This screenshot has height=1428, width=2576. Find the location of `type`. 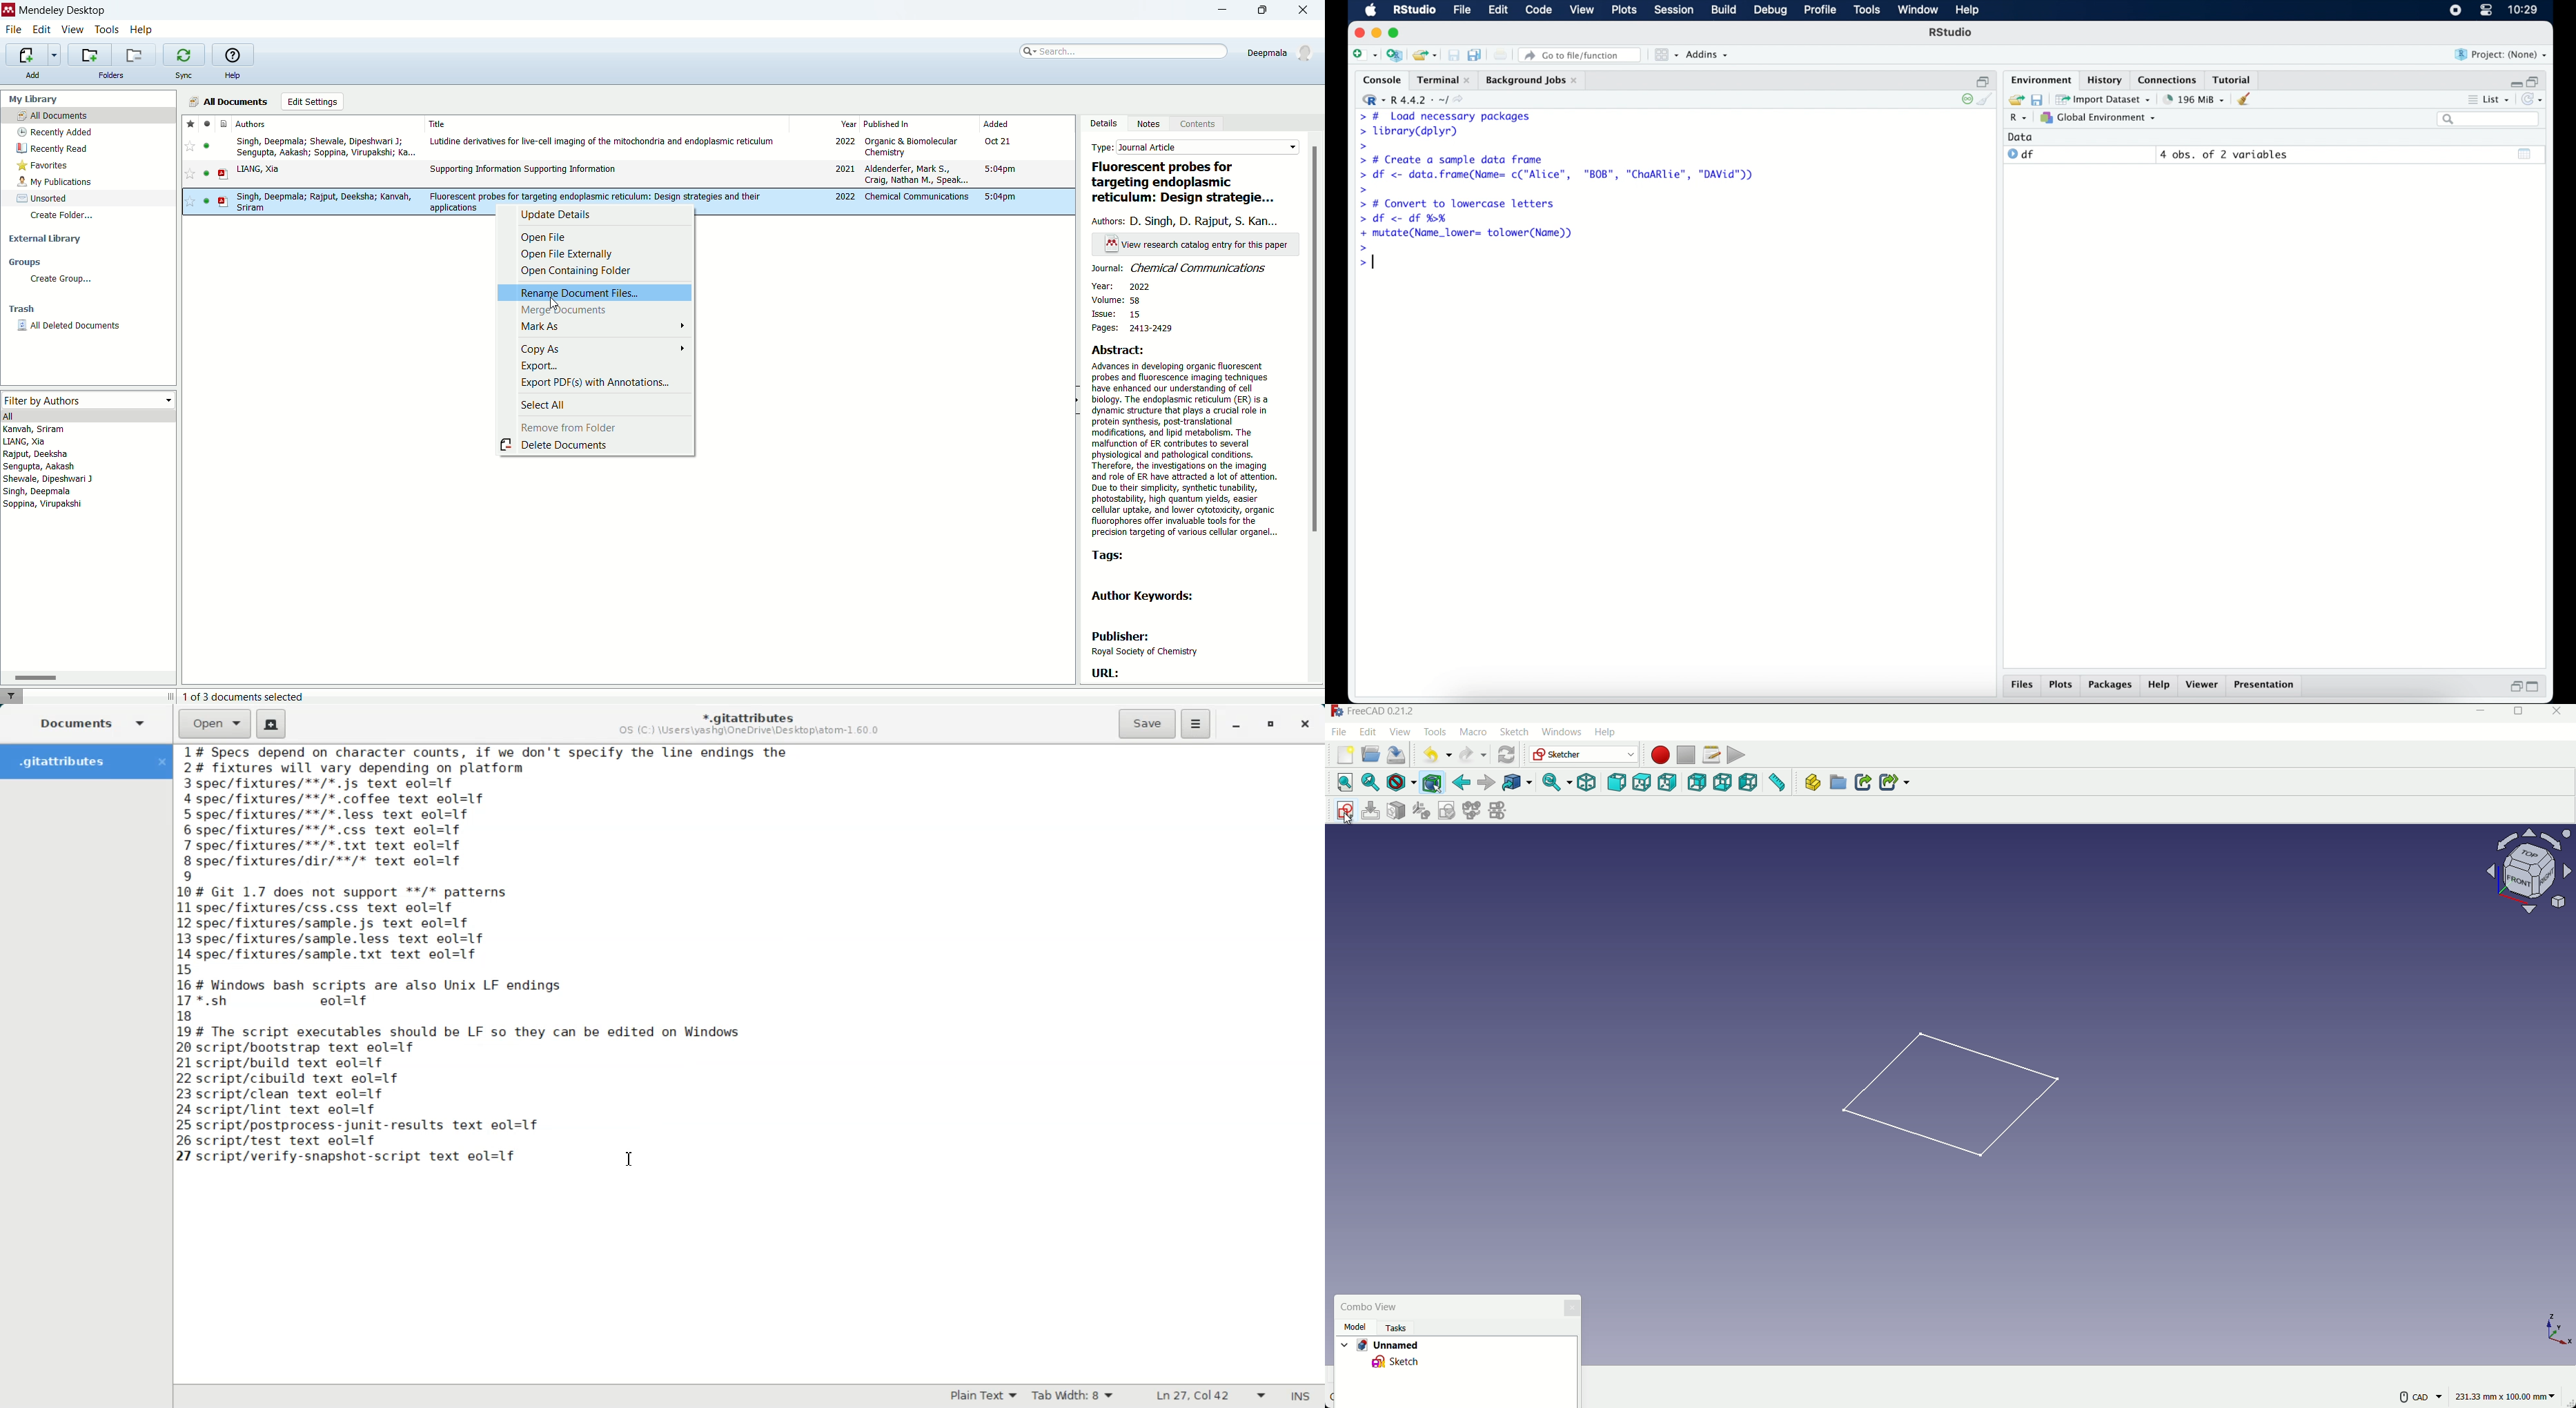

type is located at coordinates (1196, 148).